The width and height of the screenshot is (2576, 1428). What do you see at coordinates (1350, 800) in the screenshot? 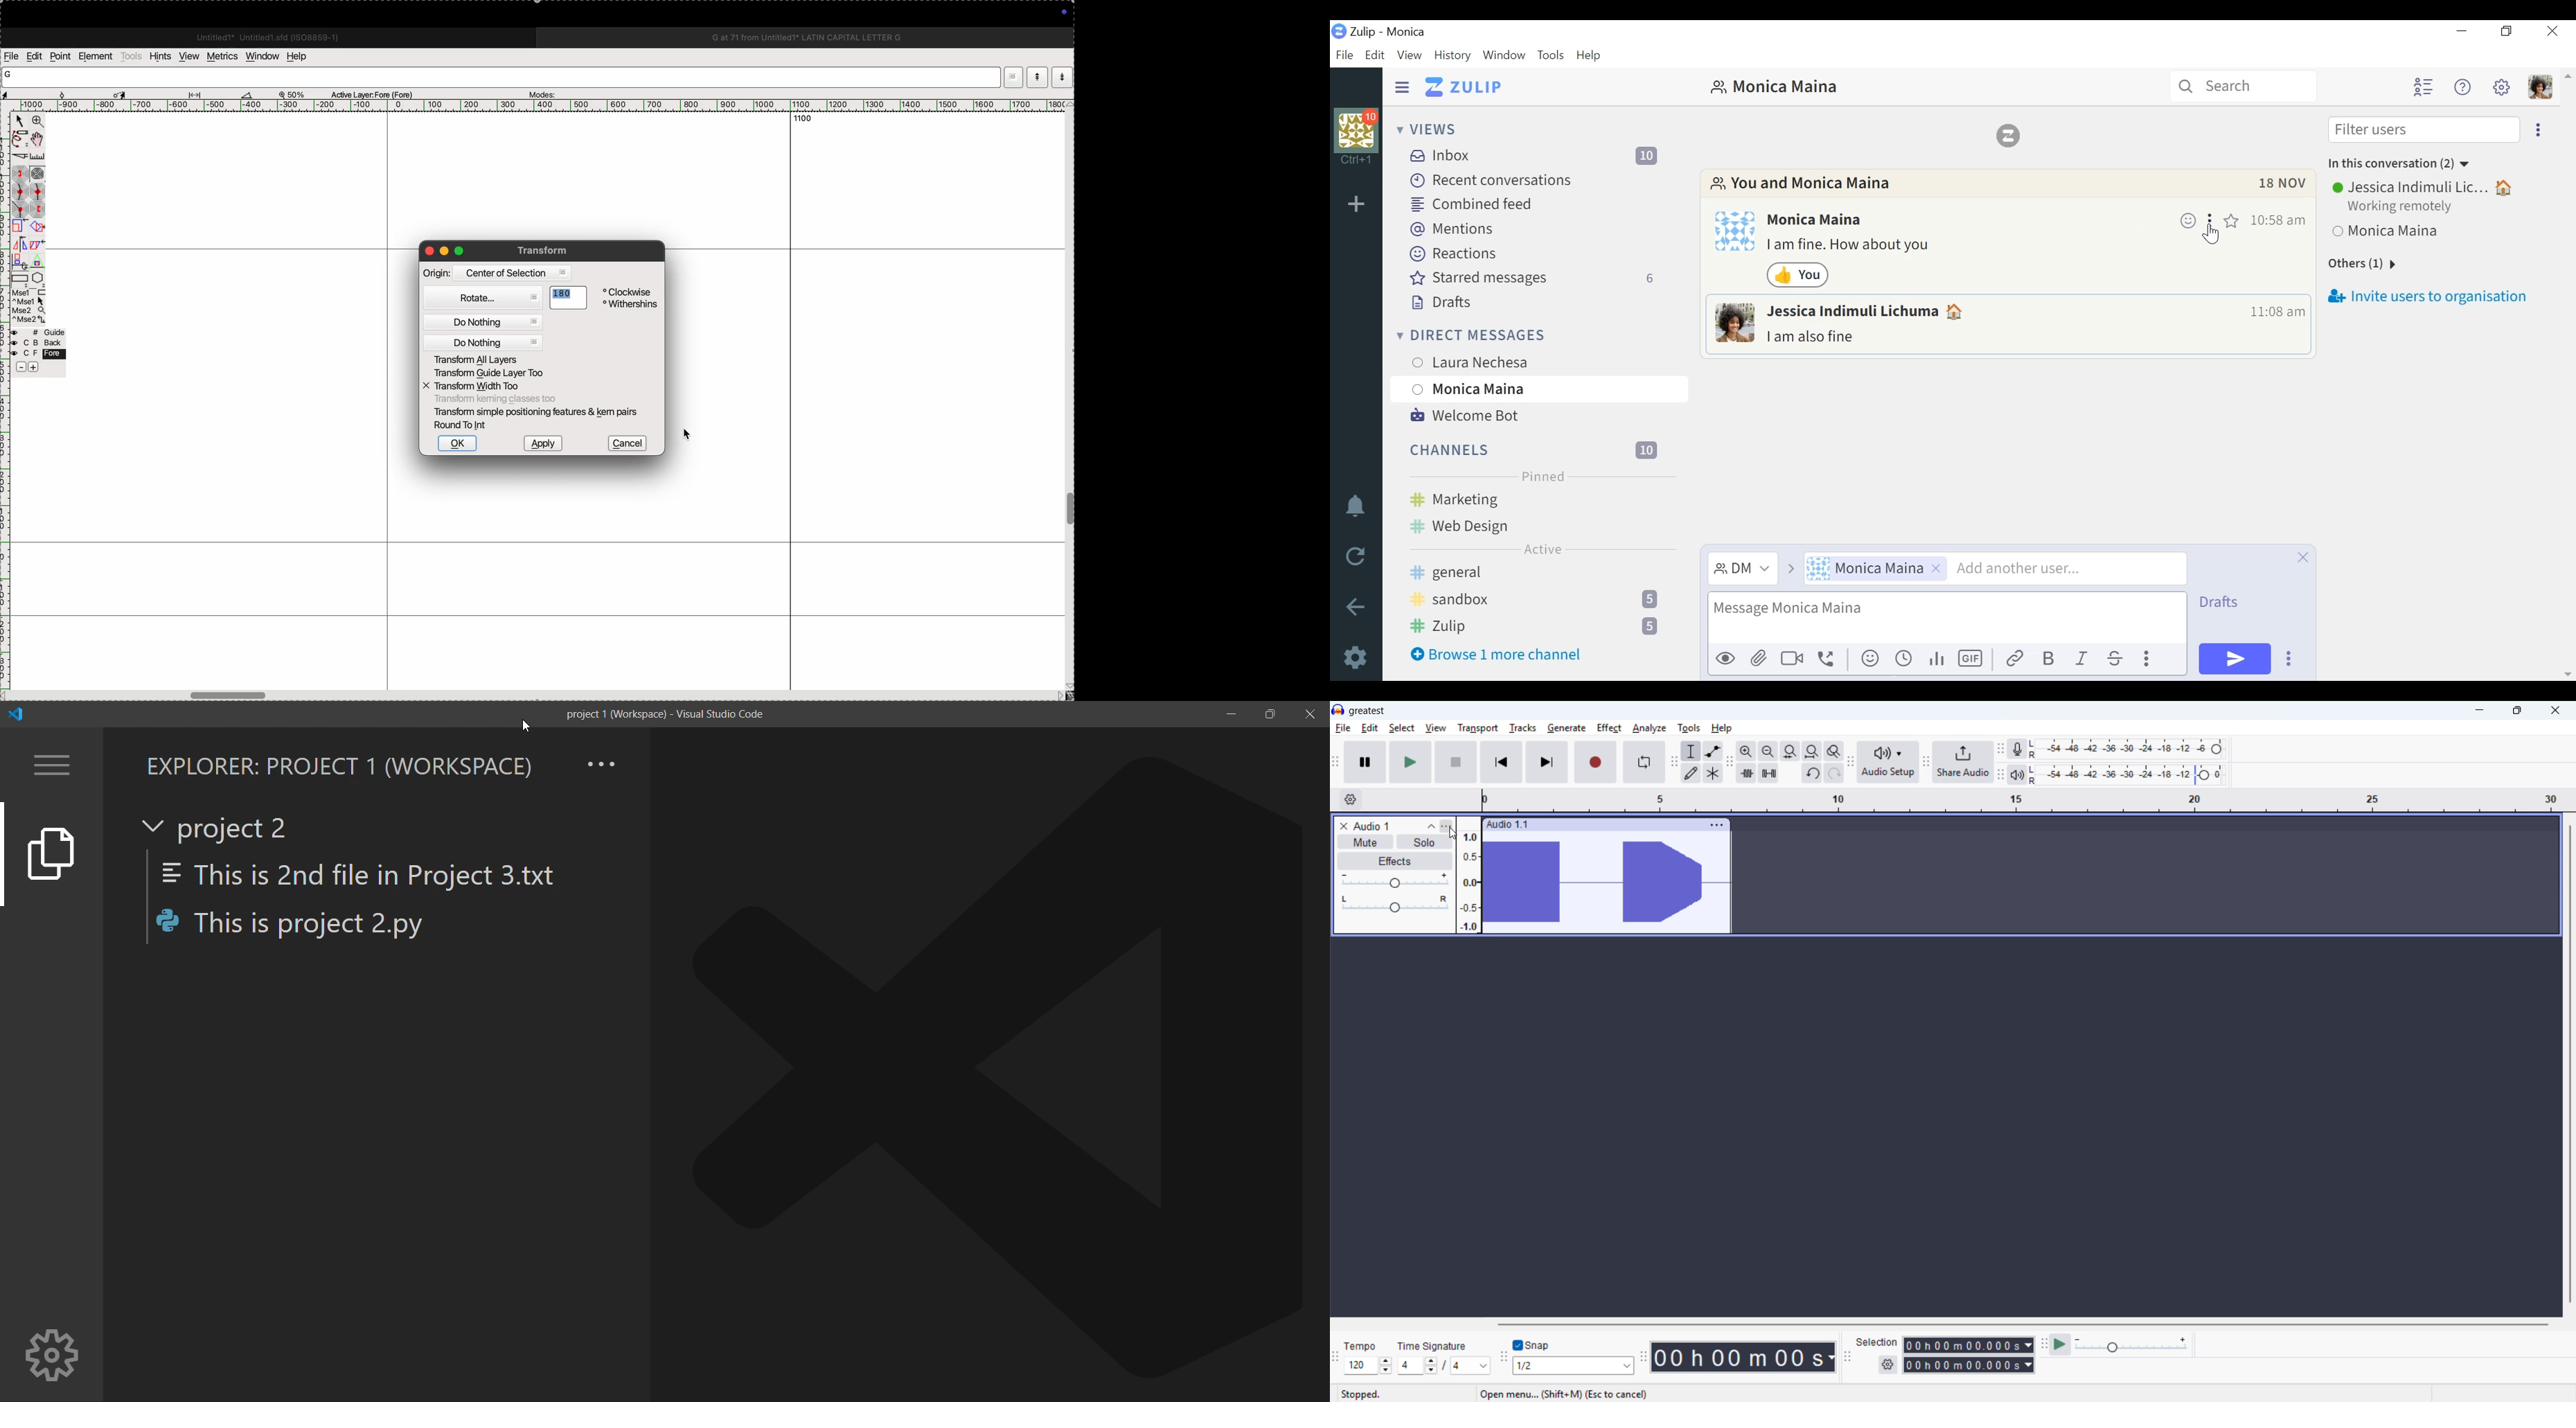
I see `timeline settings` at bounding box center [1350, 800].